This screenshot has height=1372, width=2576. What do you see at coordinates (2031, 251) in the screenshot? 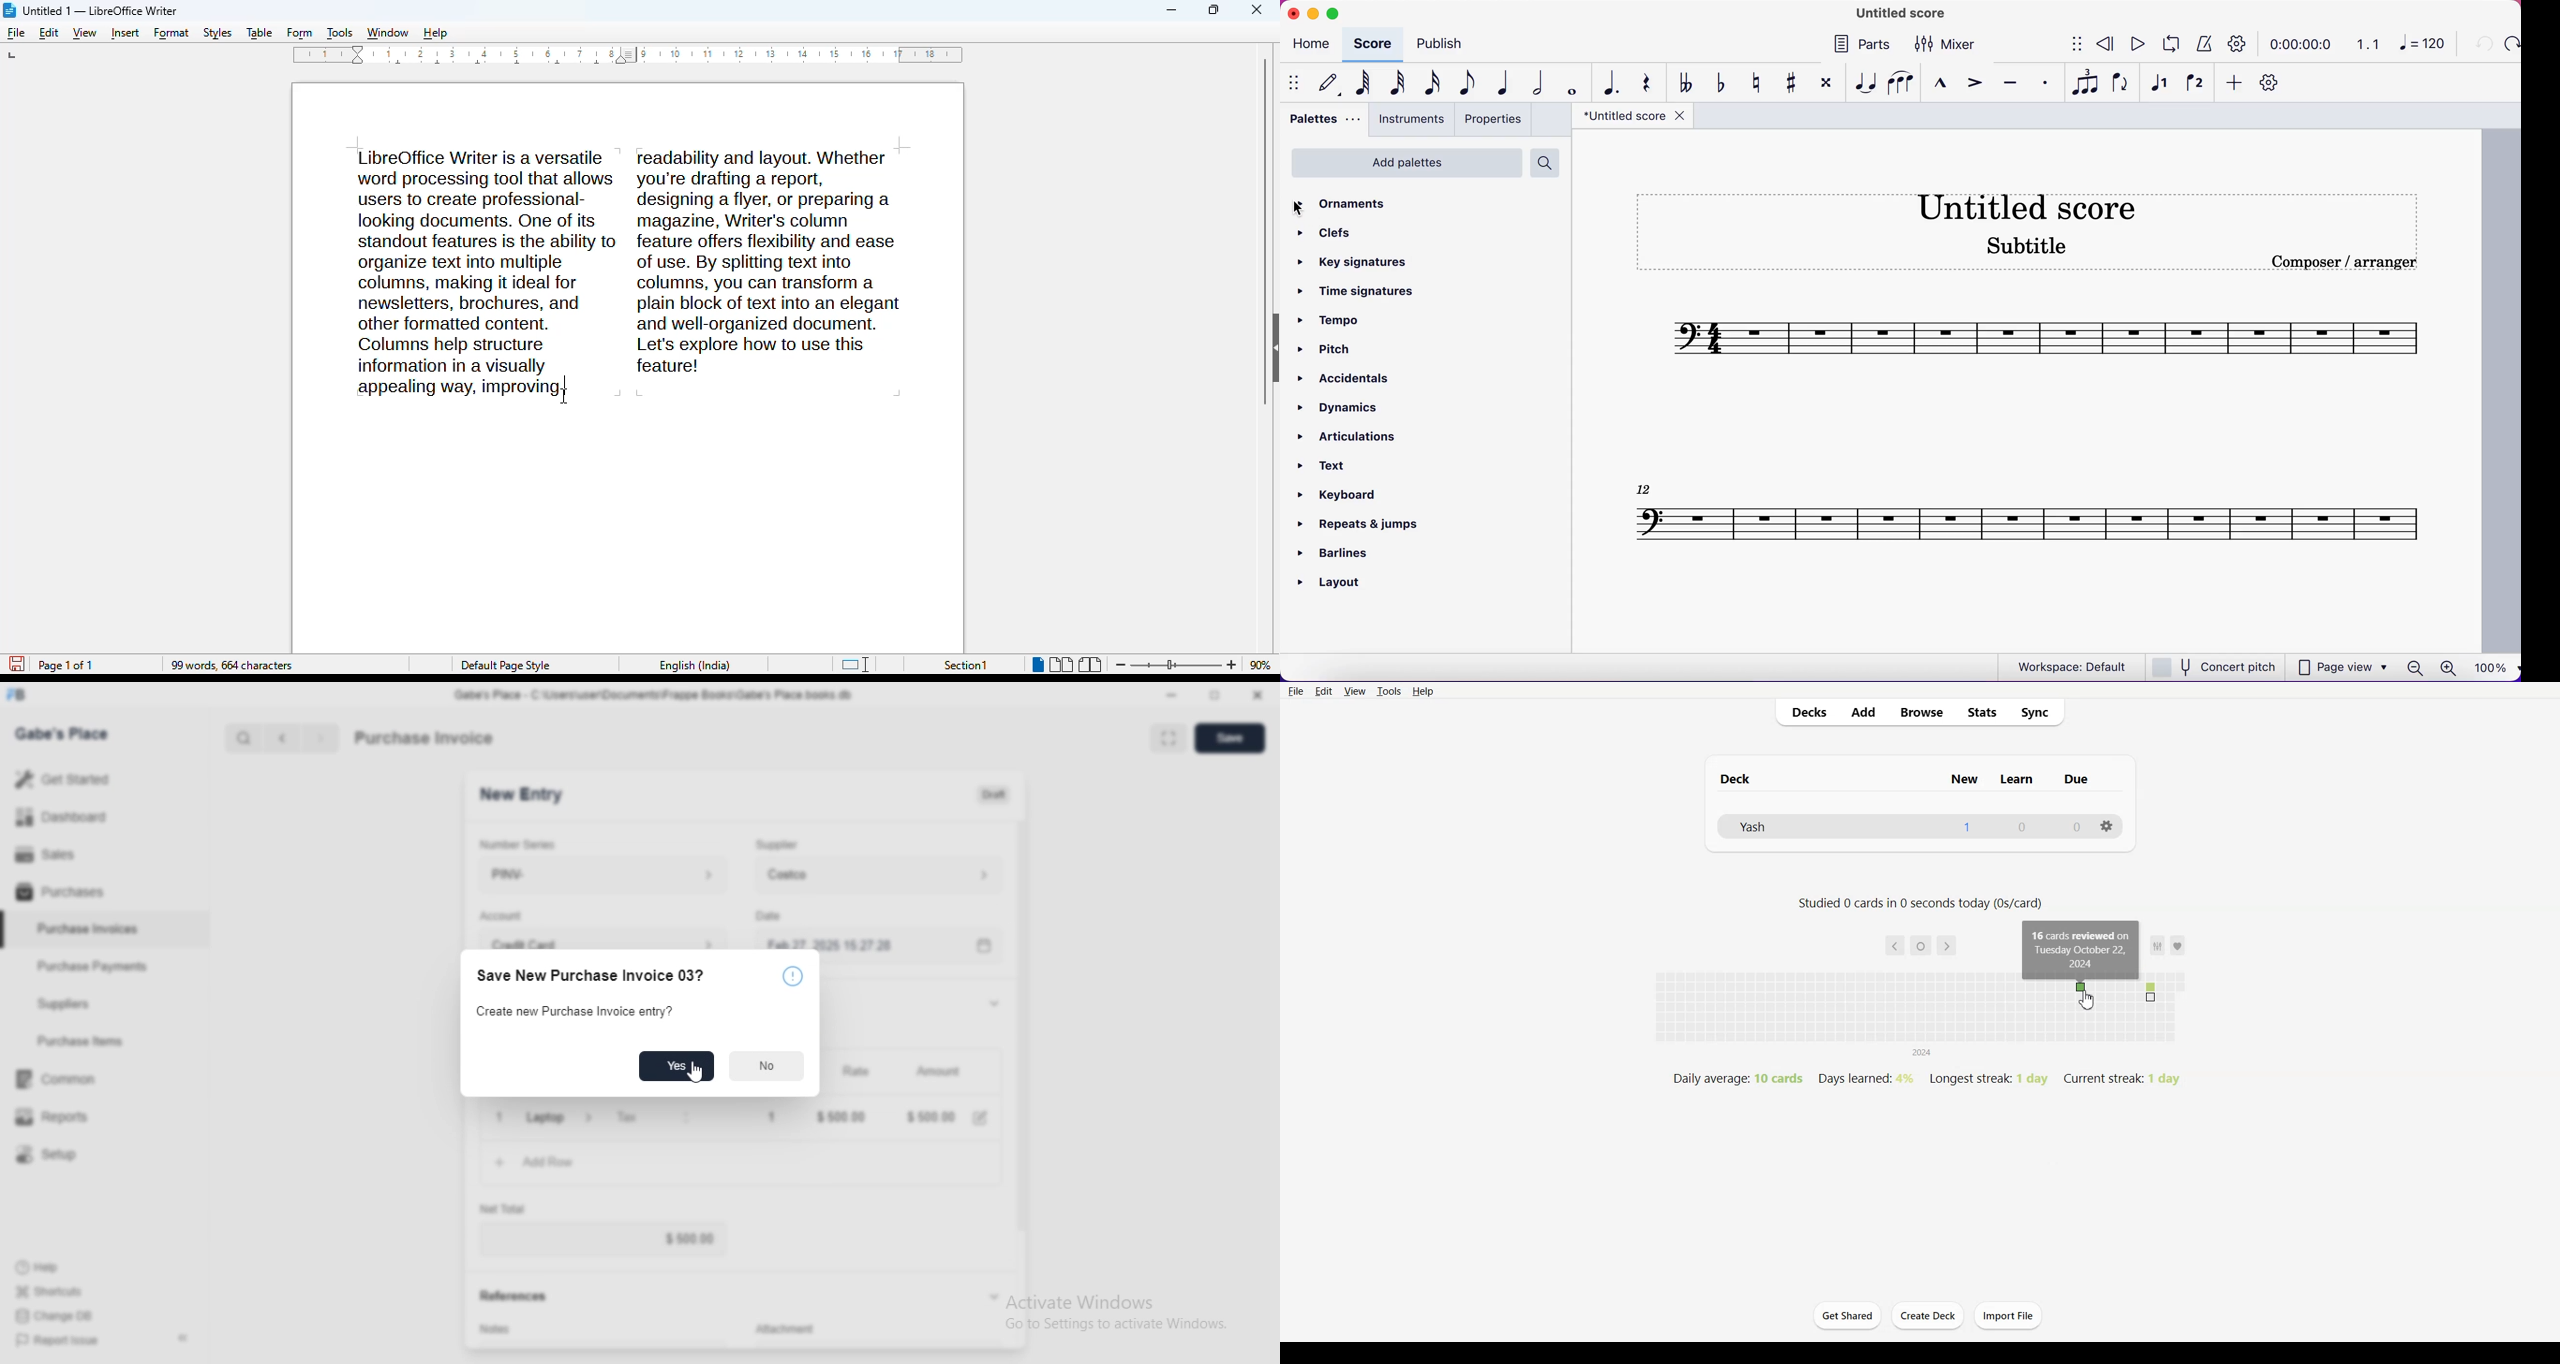
I see `score subtitle` at bounding box center [2031, 251].